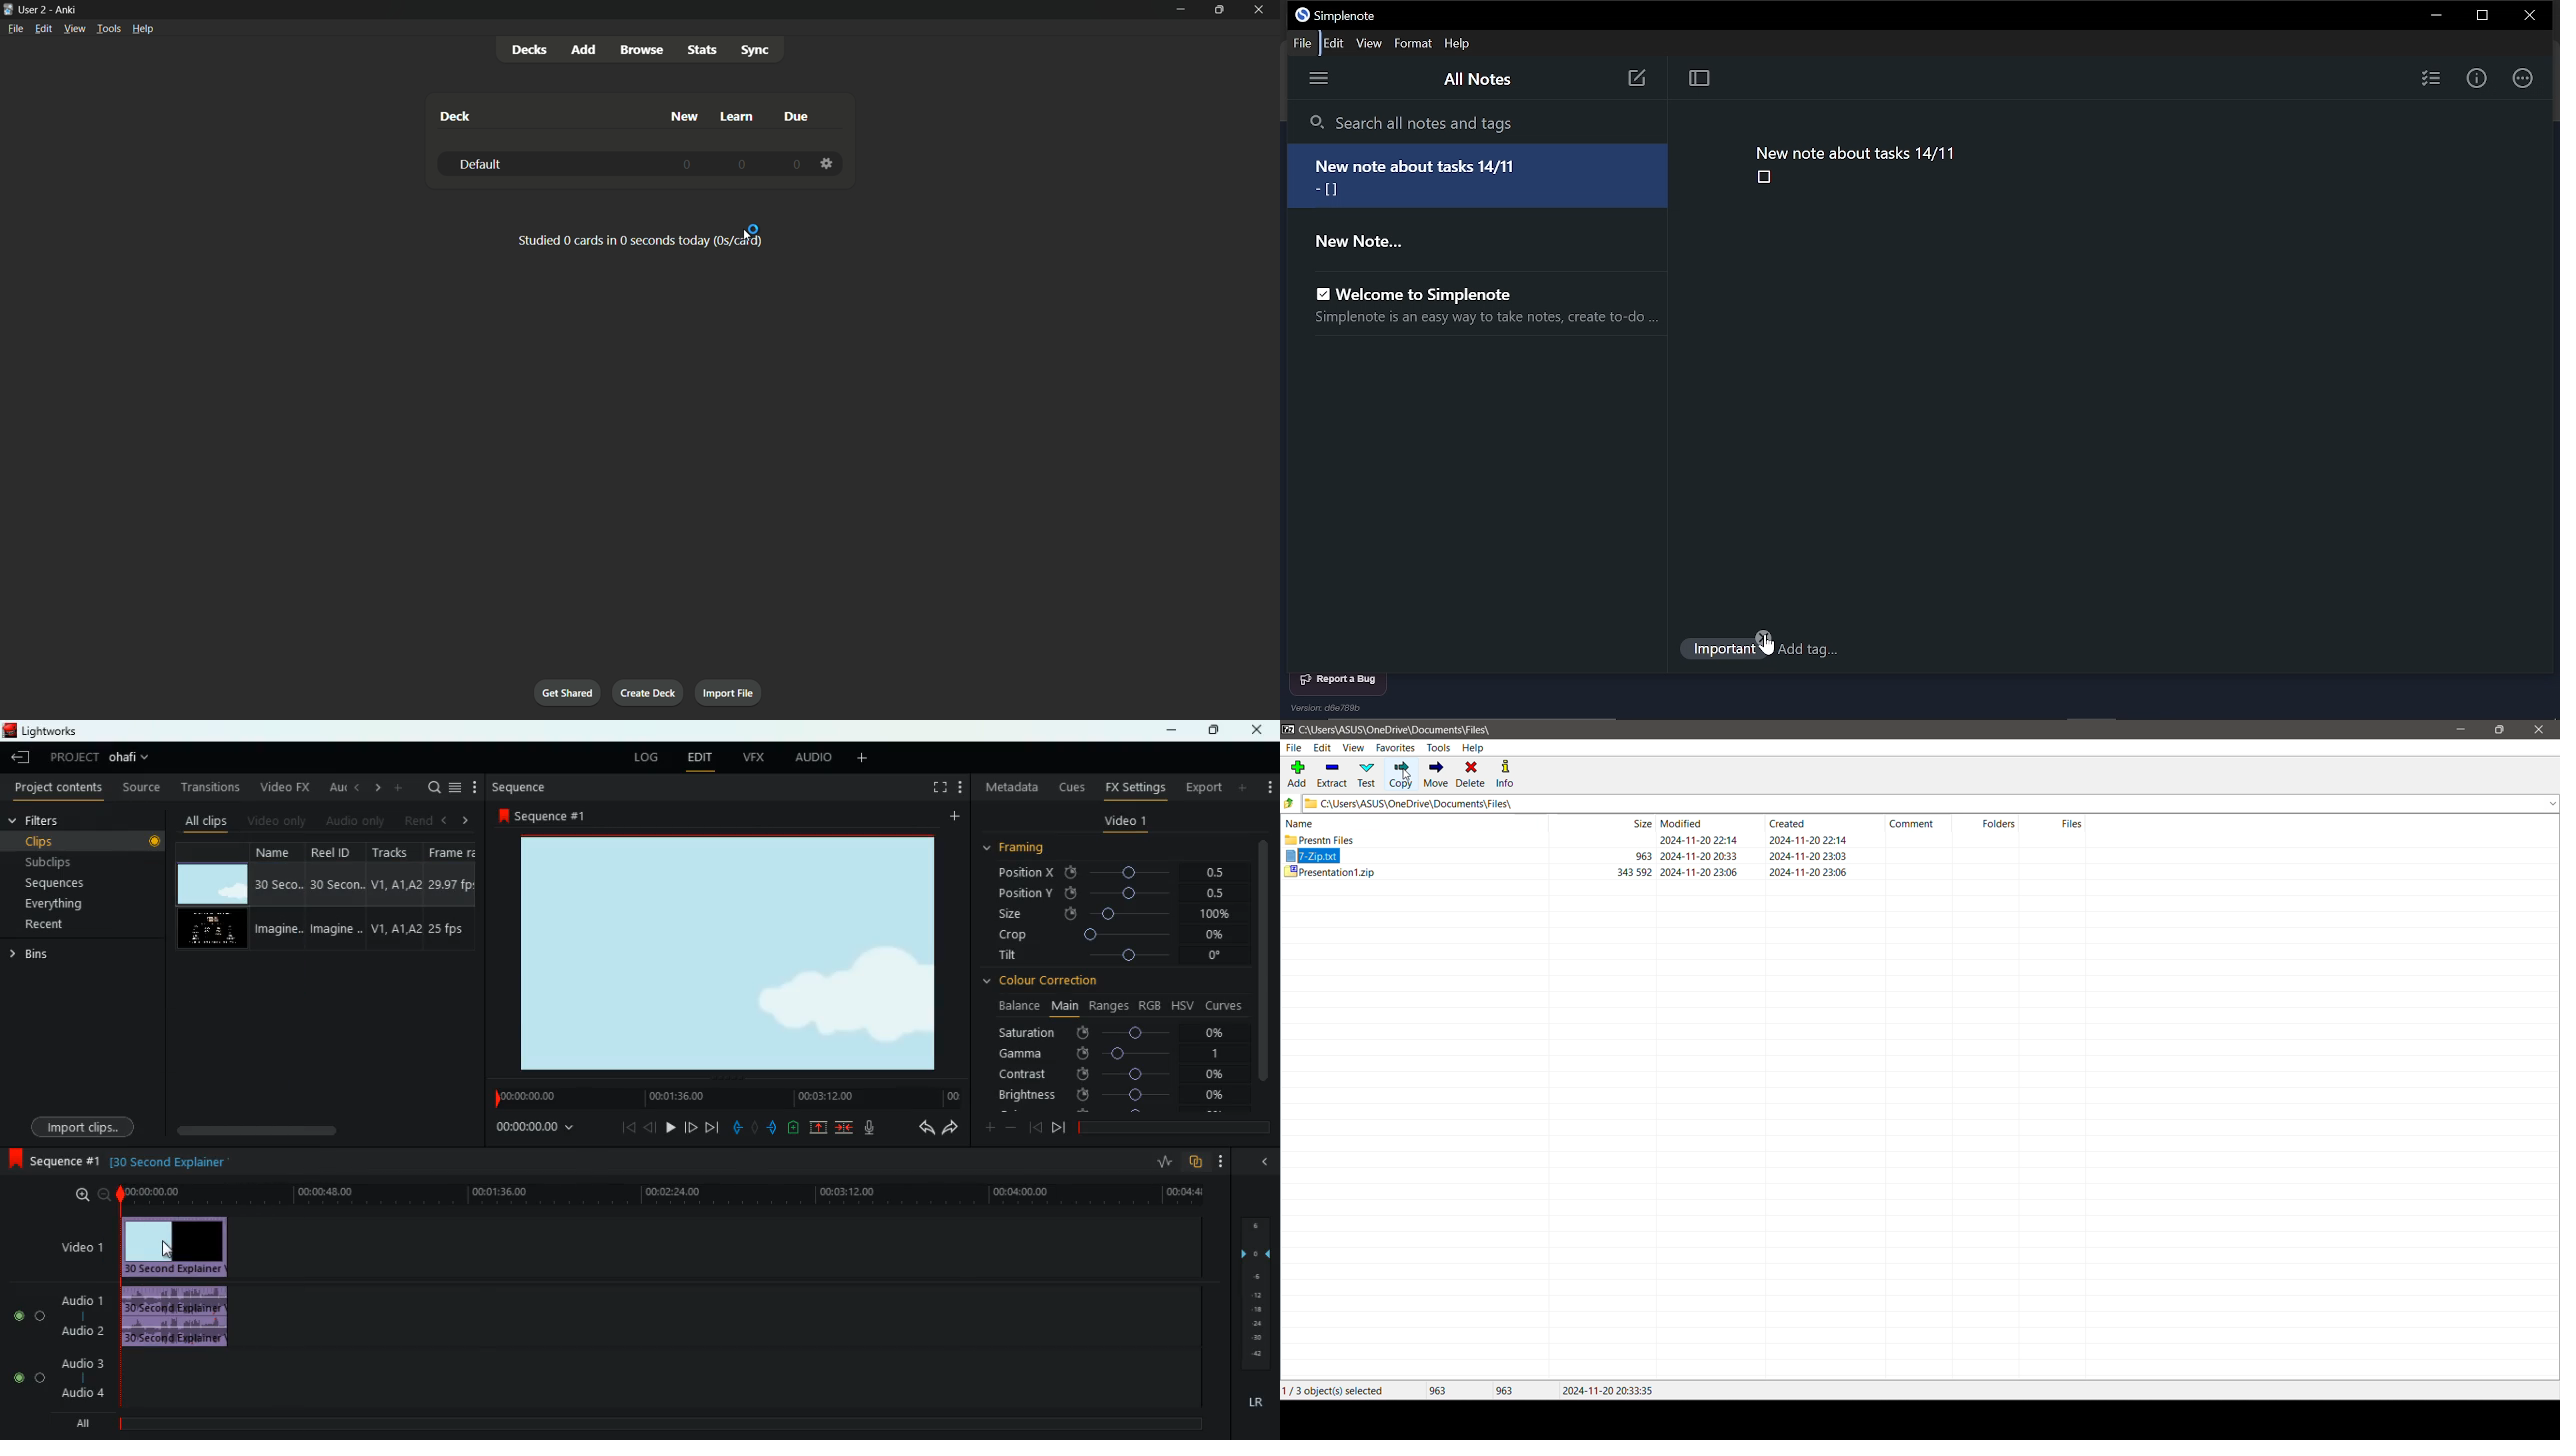 This screenshot has height=1456, width=2576. I want to click on rate, so click(1159, 1162).